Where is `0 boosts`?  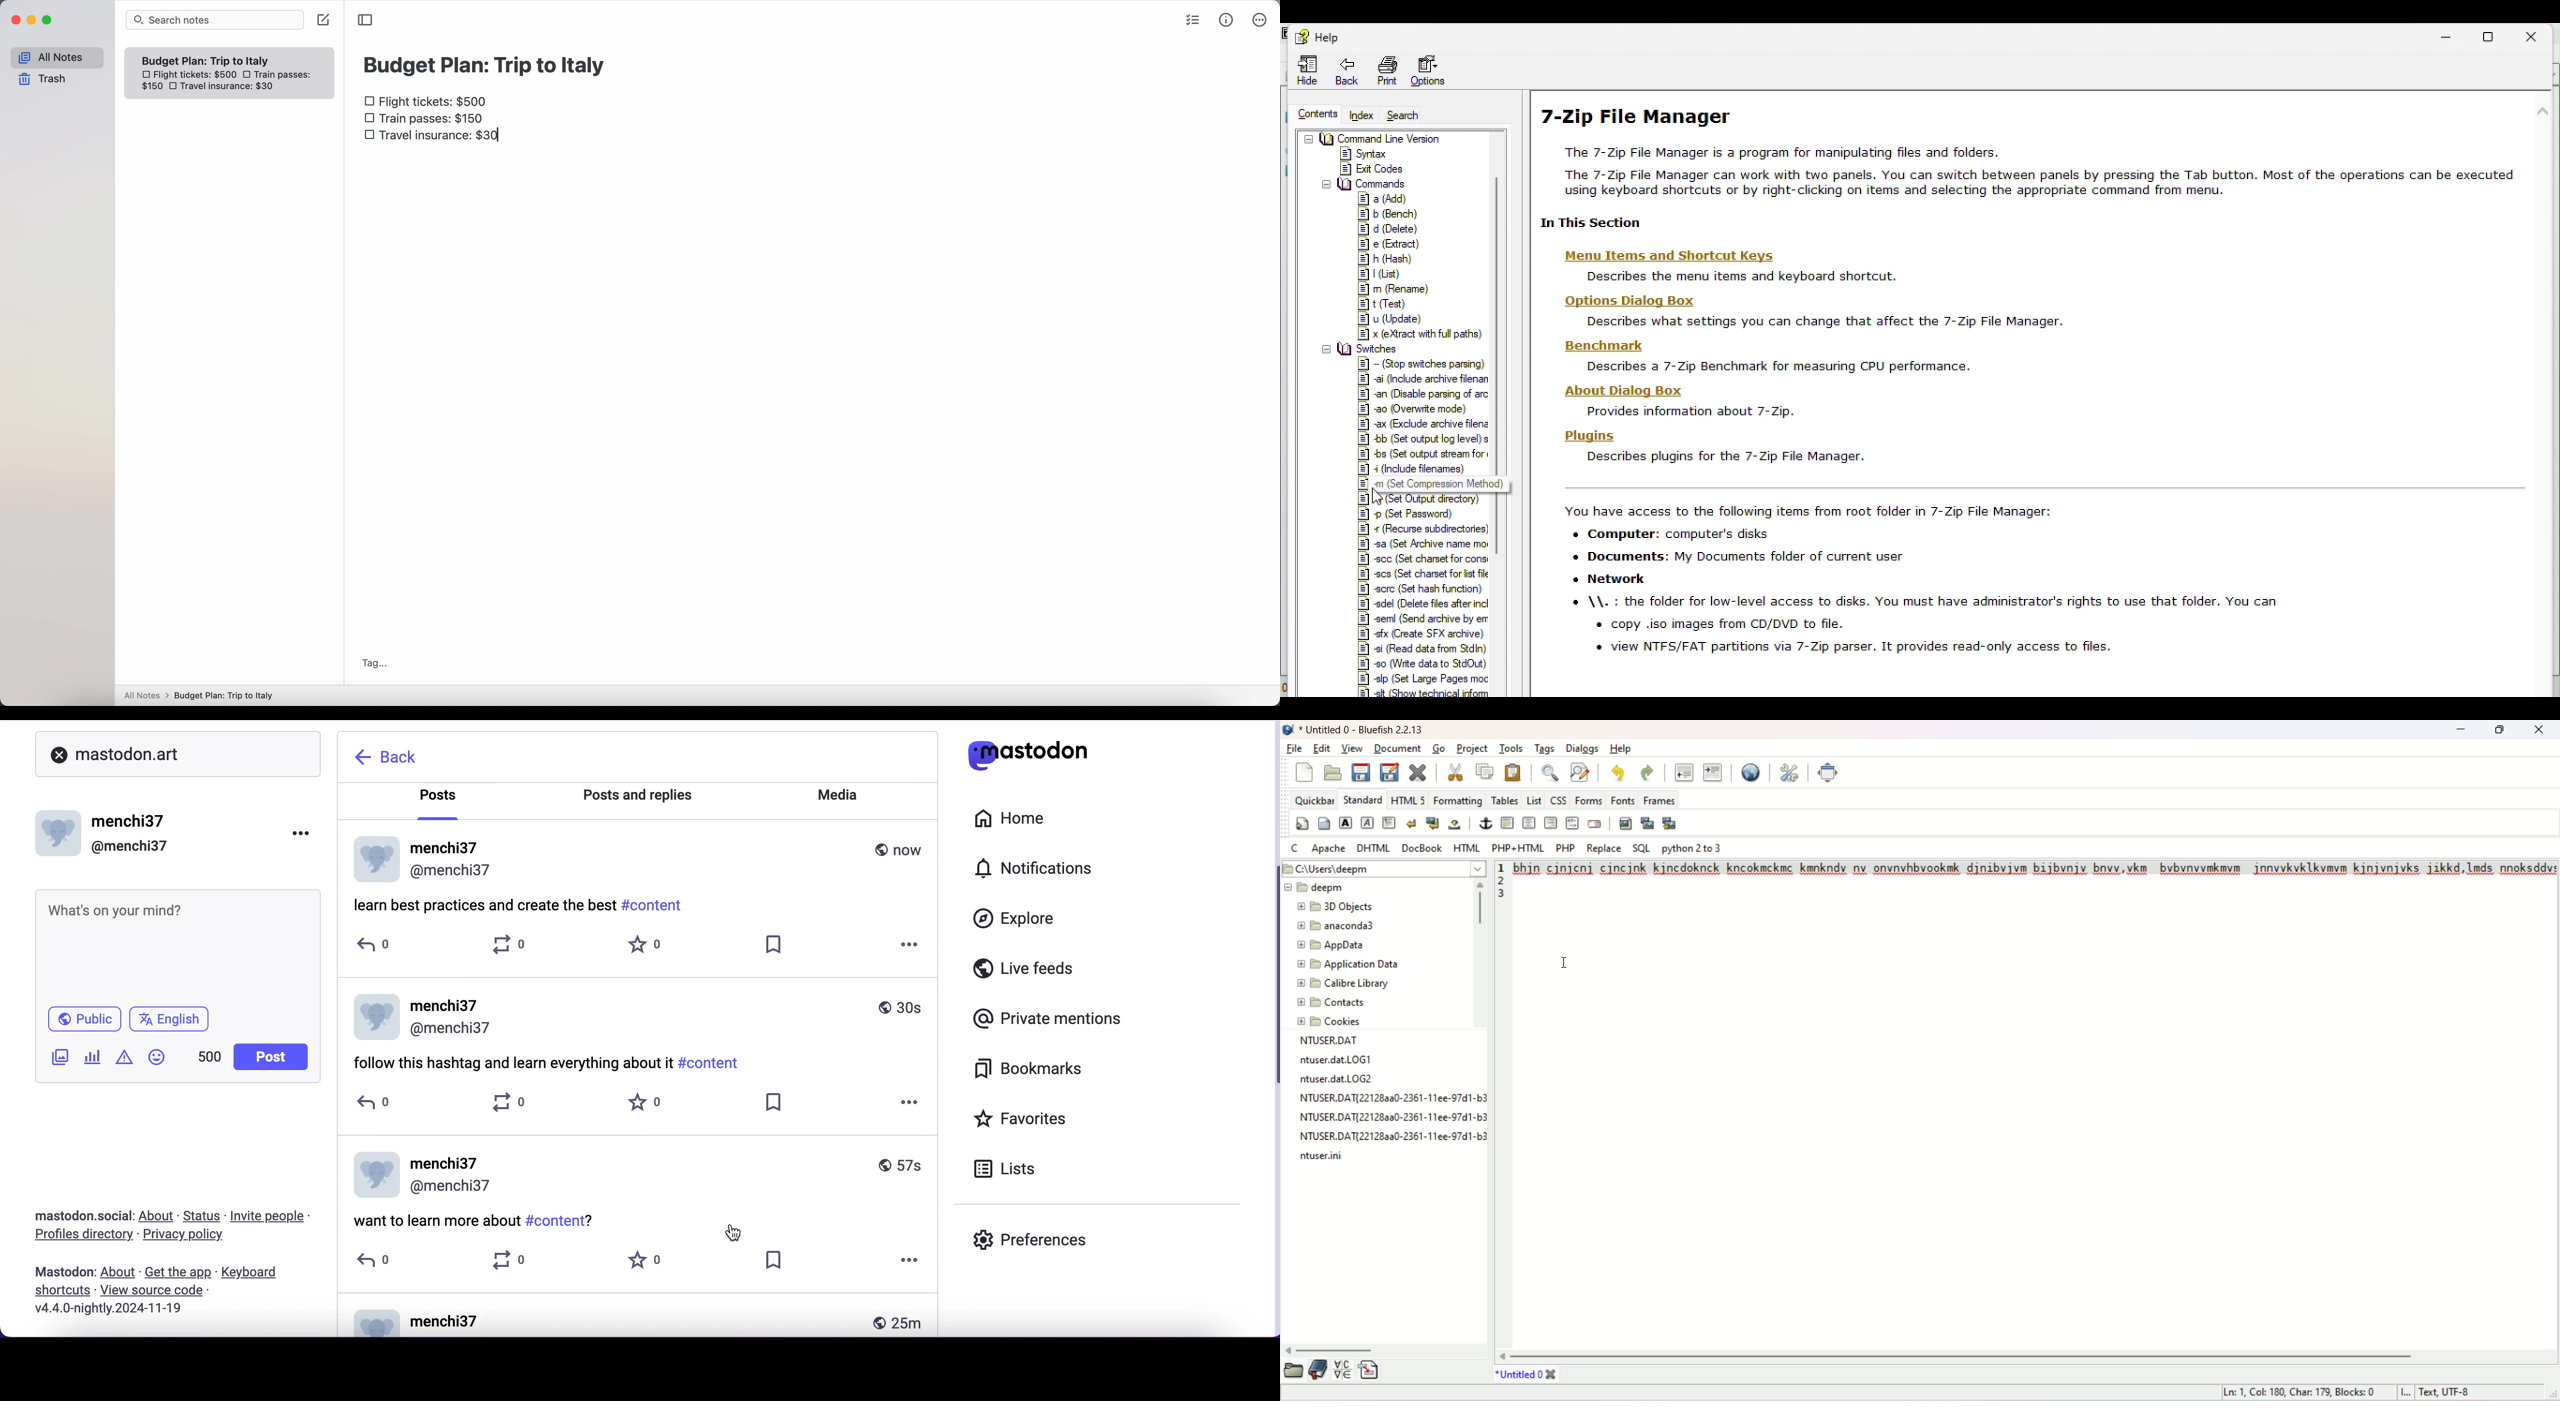 0 boosts is located at coordinates (519, 1264).